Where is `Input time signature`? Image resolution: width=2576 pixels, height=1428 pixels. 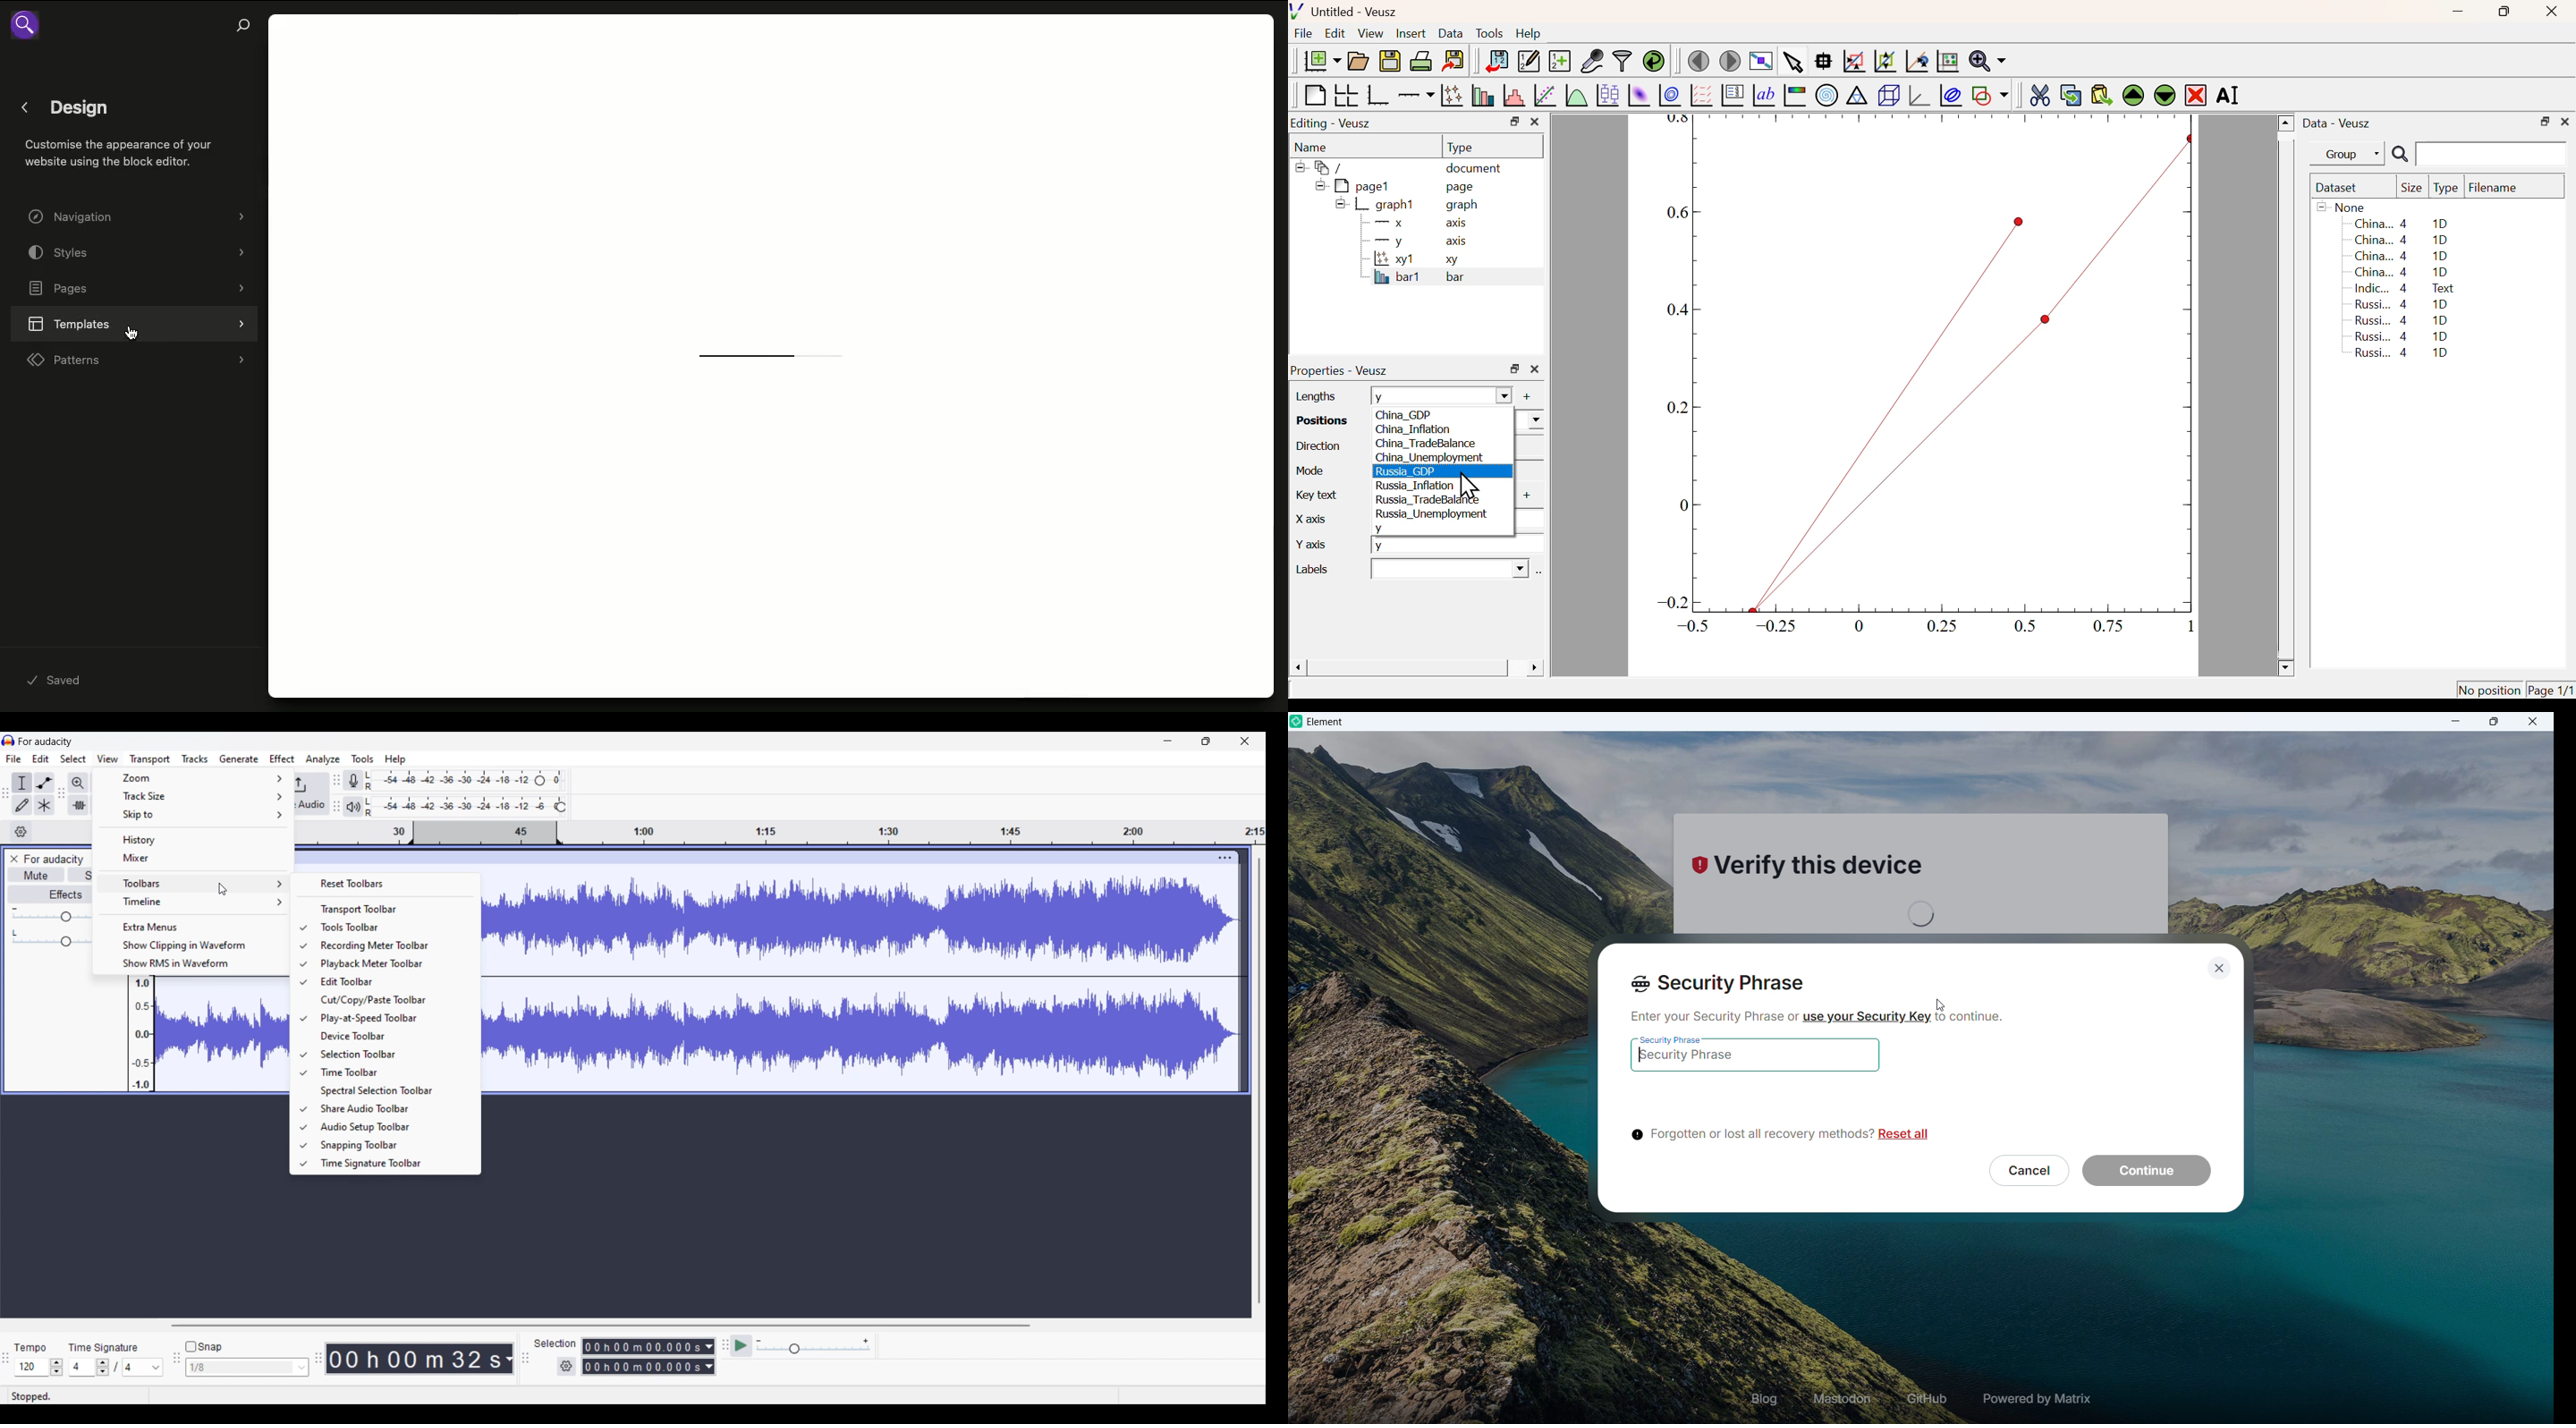 Input time signature is located at coordinates (81, 1366).